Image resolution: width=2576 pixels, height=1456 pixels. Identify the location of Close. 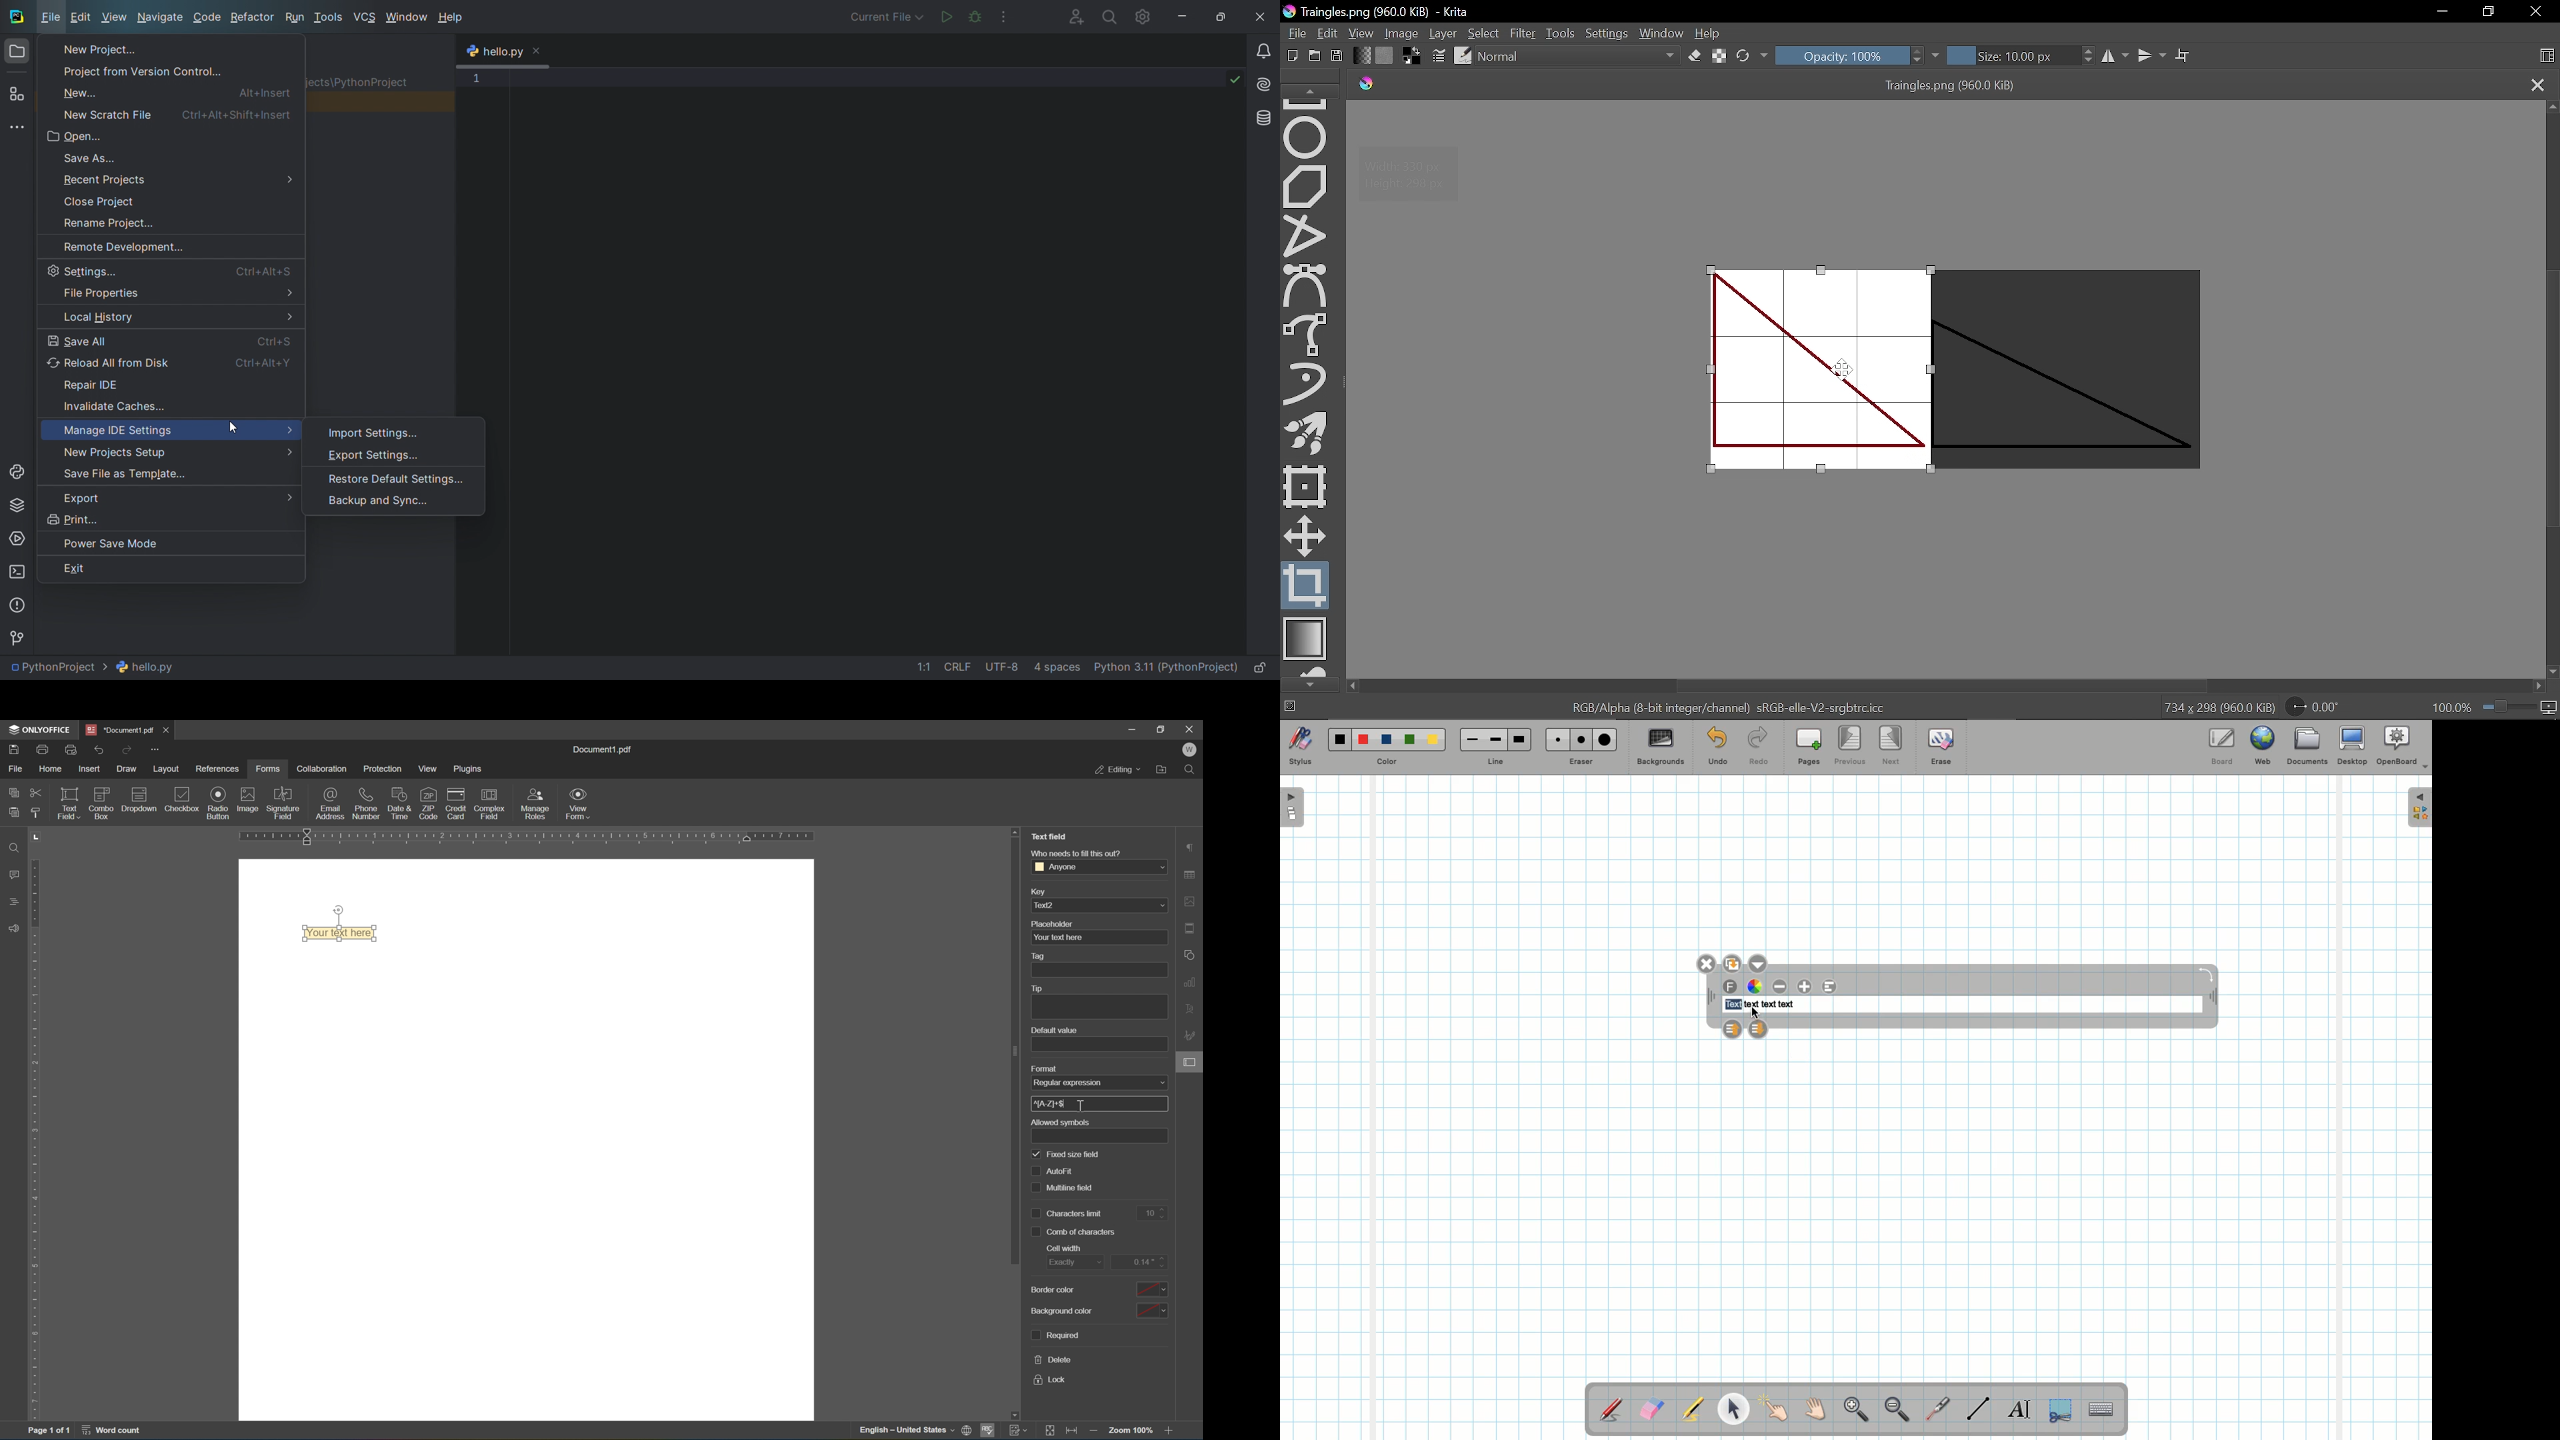
(2538, 13).